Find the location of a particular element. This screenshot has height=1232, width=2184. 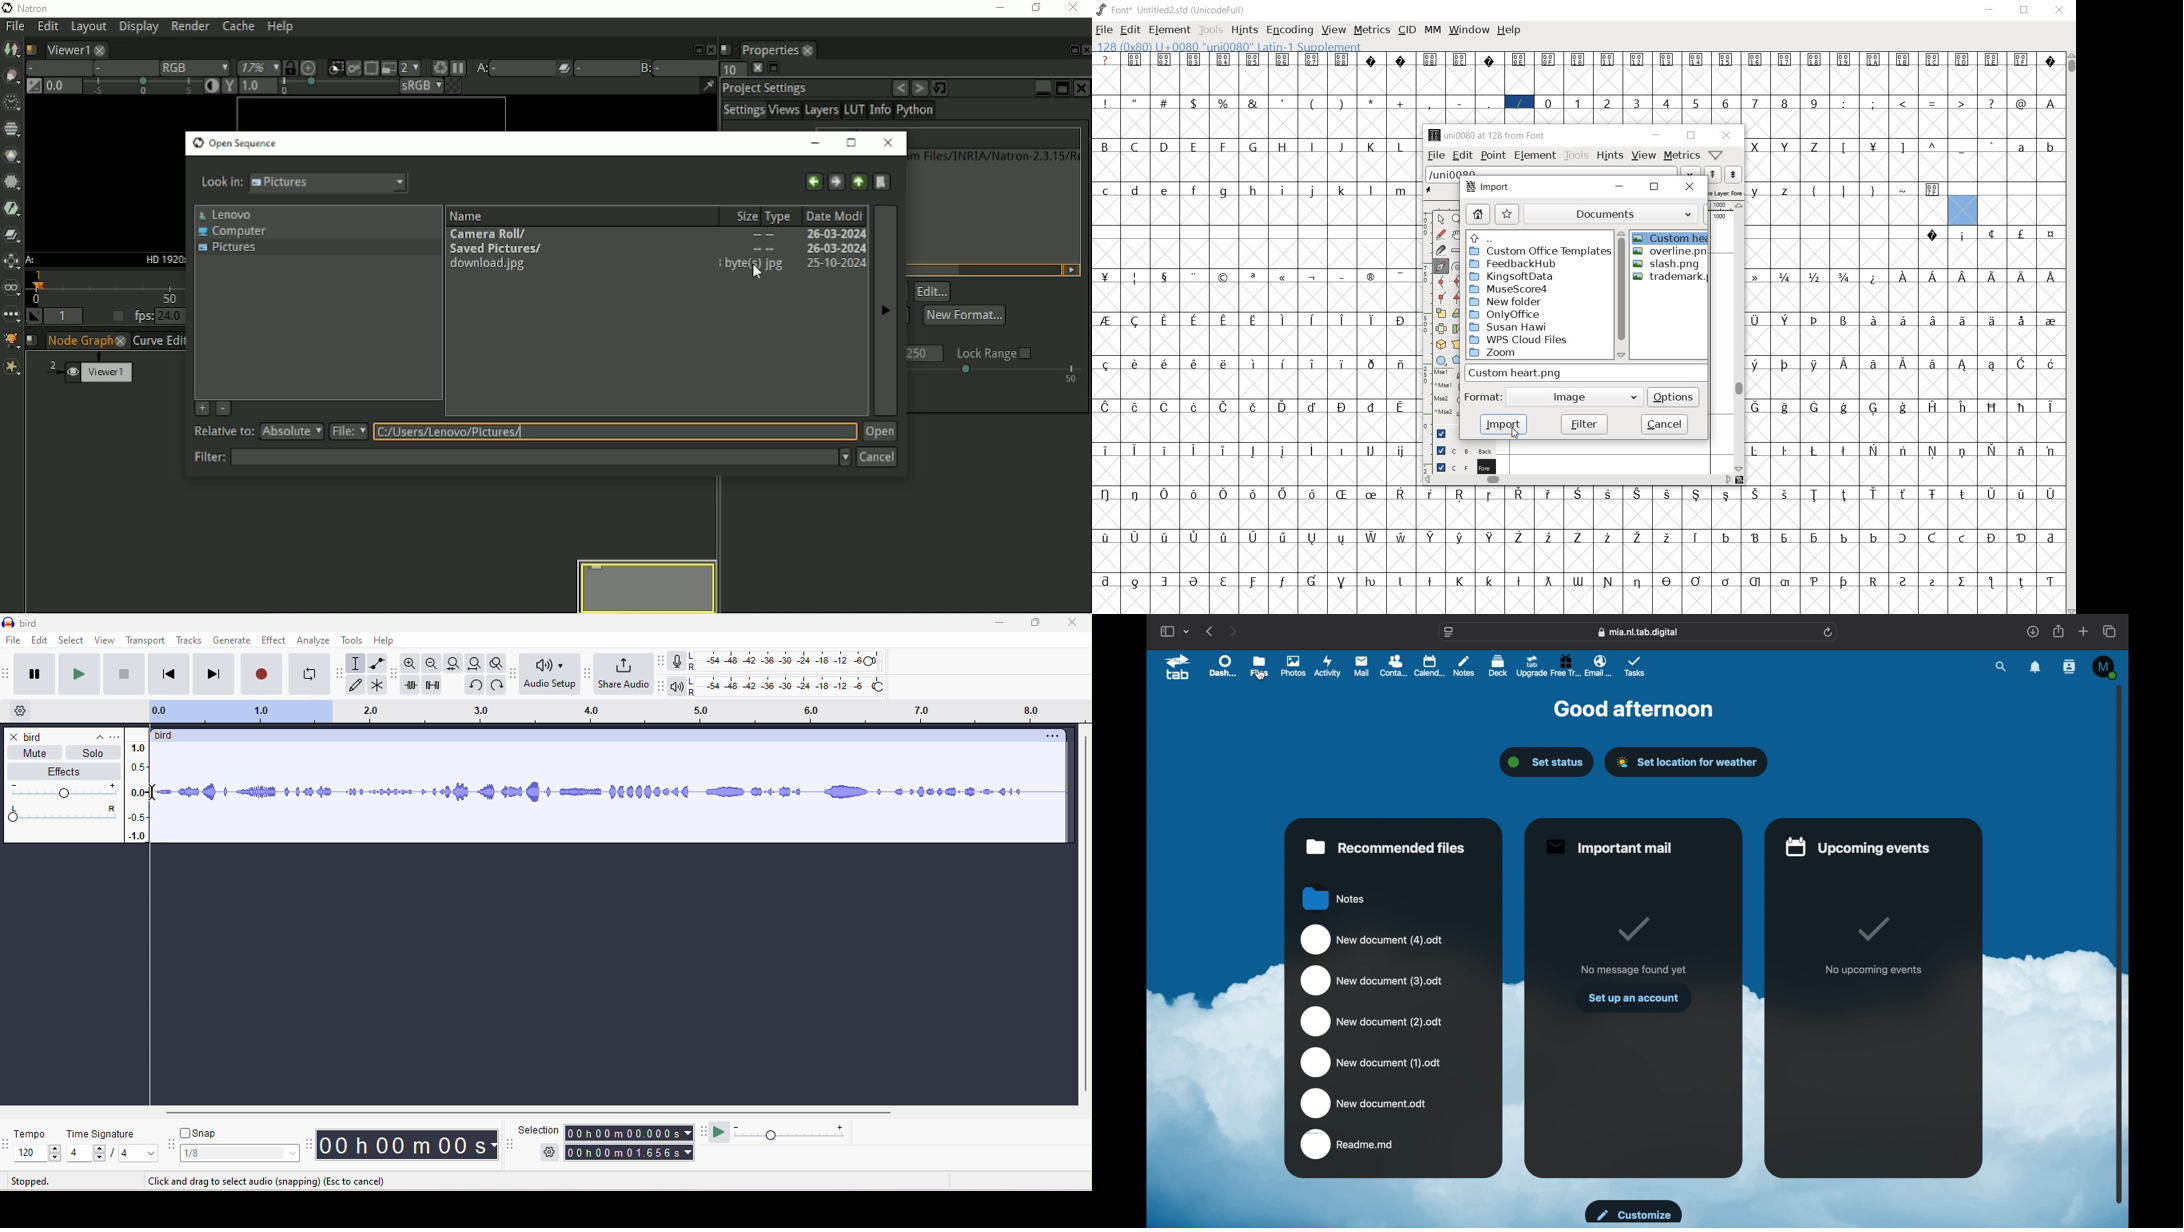

glyph is located at coordinates (1430, 60).